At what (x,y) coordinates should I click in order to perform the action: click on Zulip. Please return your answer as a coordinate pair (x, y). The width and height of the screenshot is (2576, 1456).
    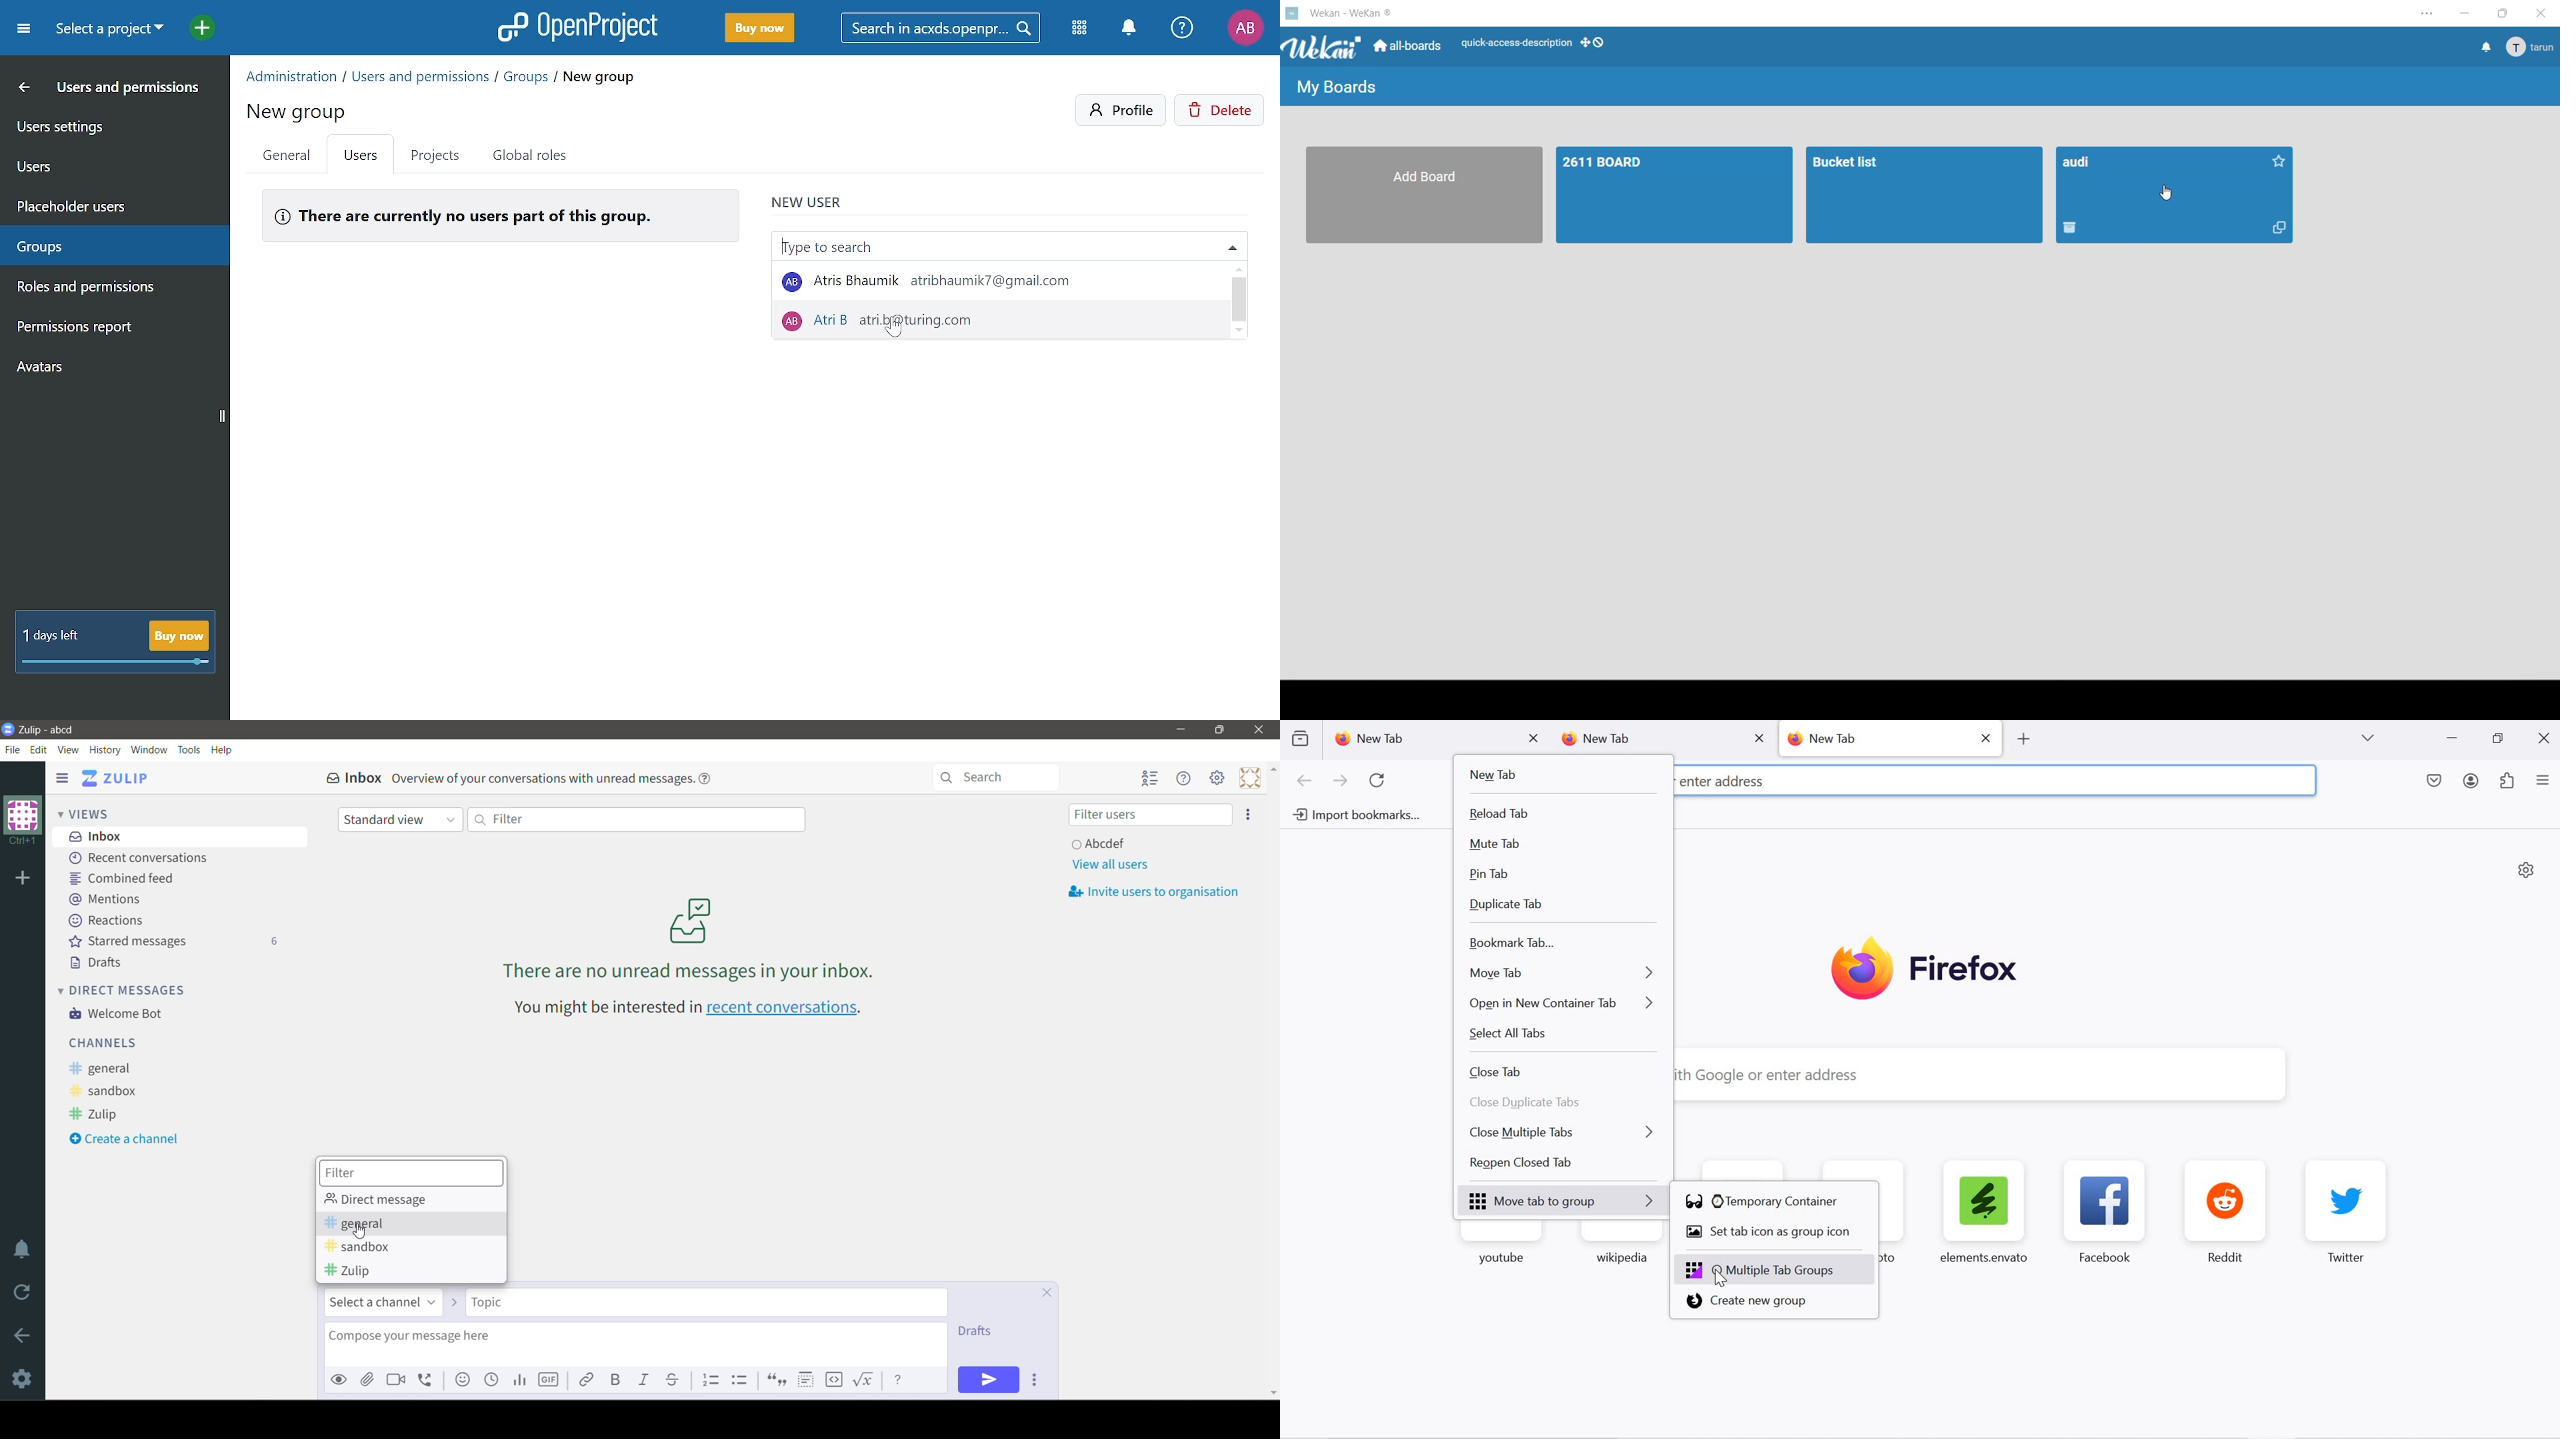
    Looking at the image, I should click on (97, 1115).